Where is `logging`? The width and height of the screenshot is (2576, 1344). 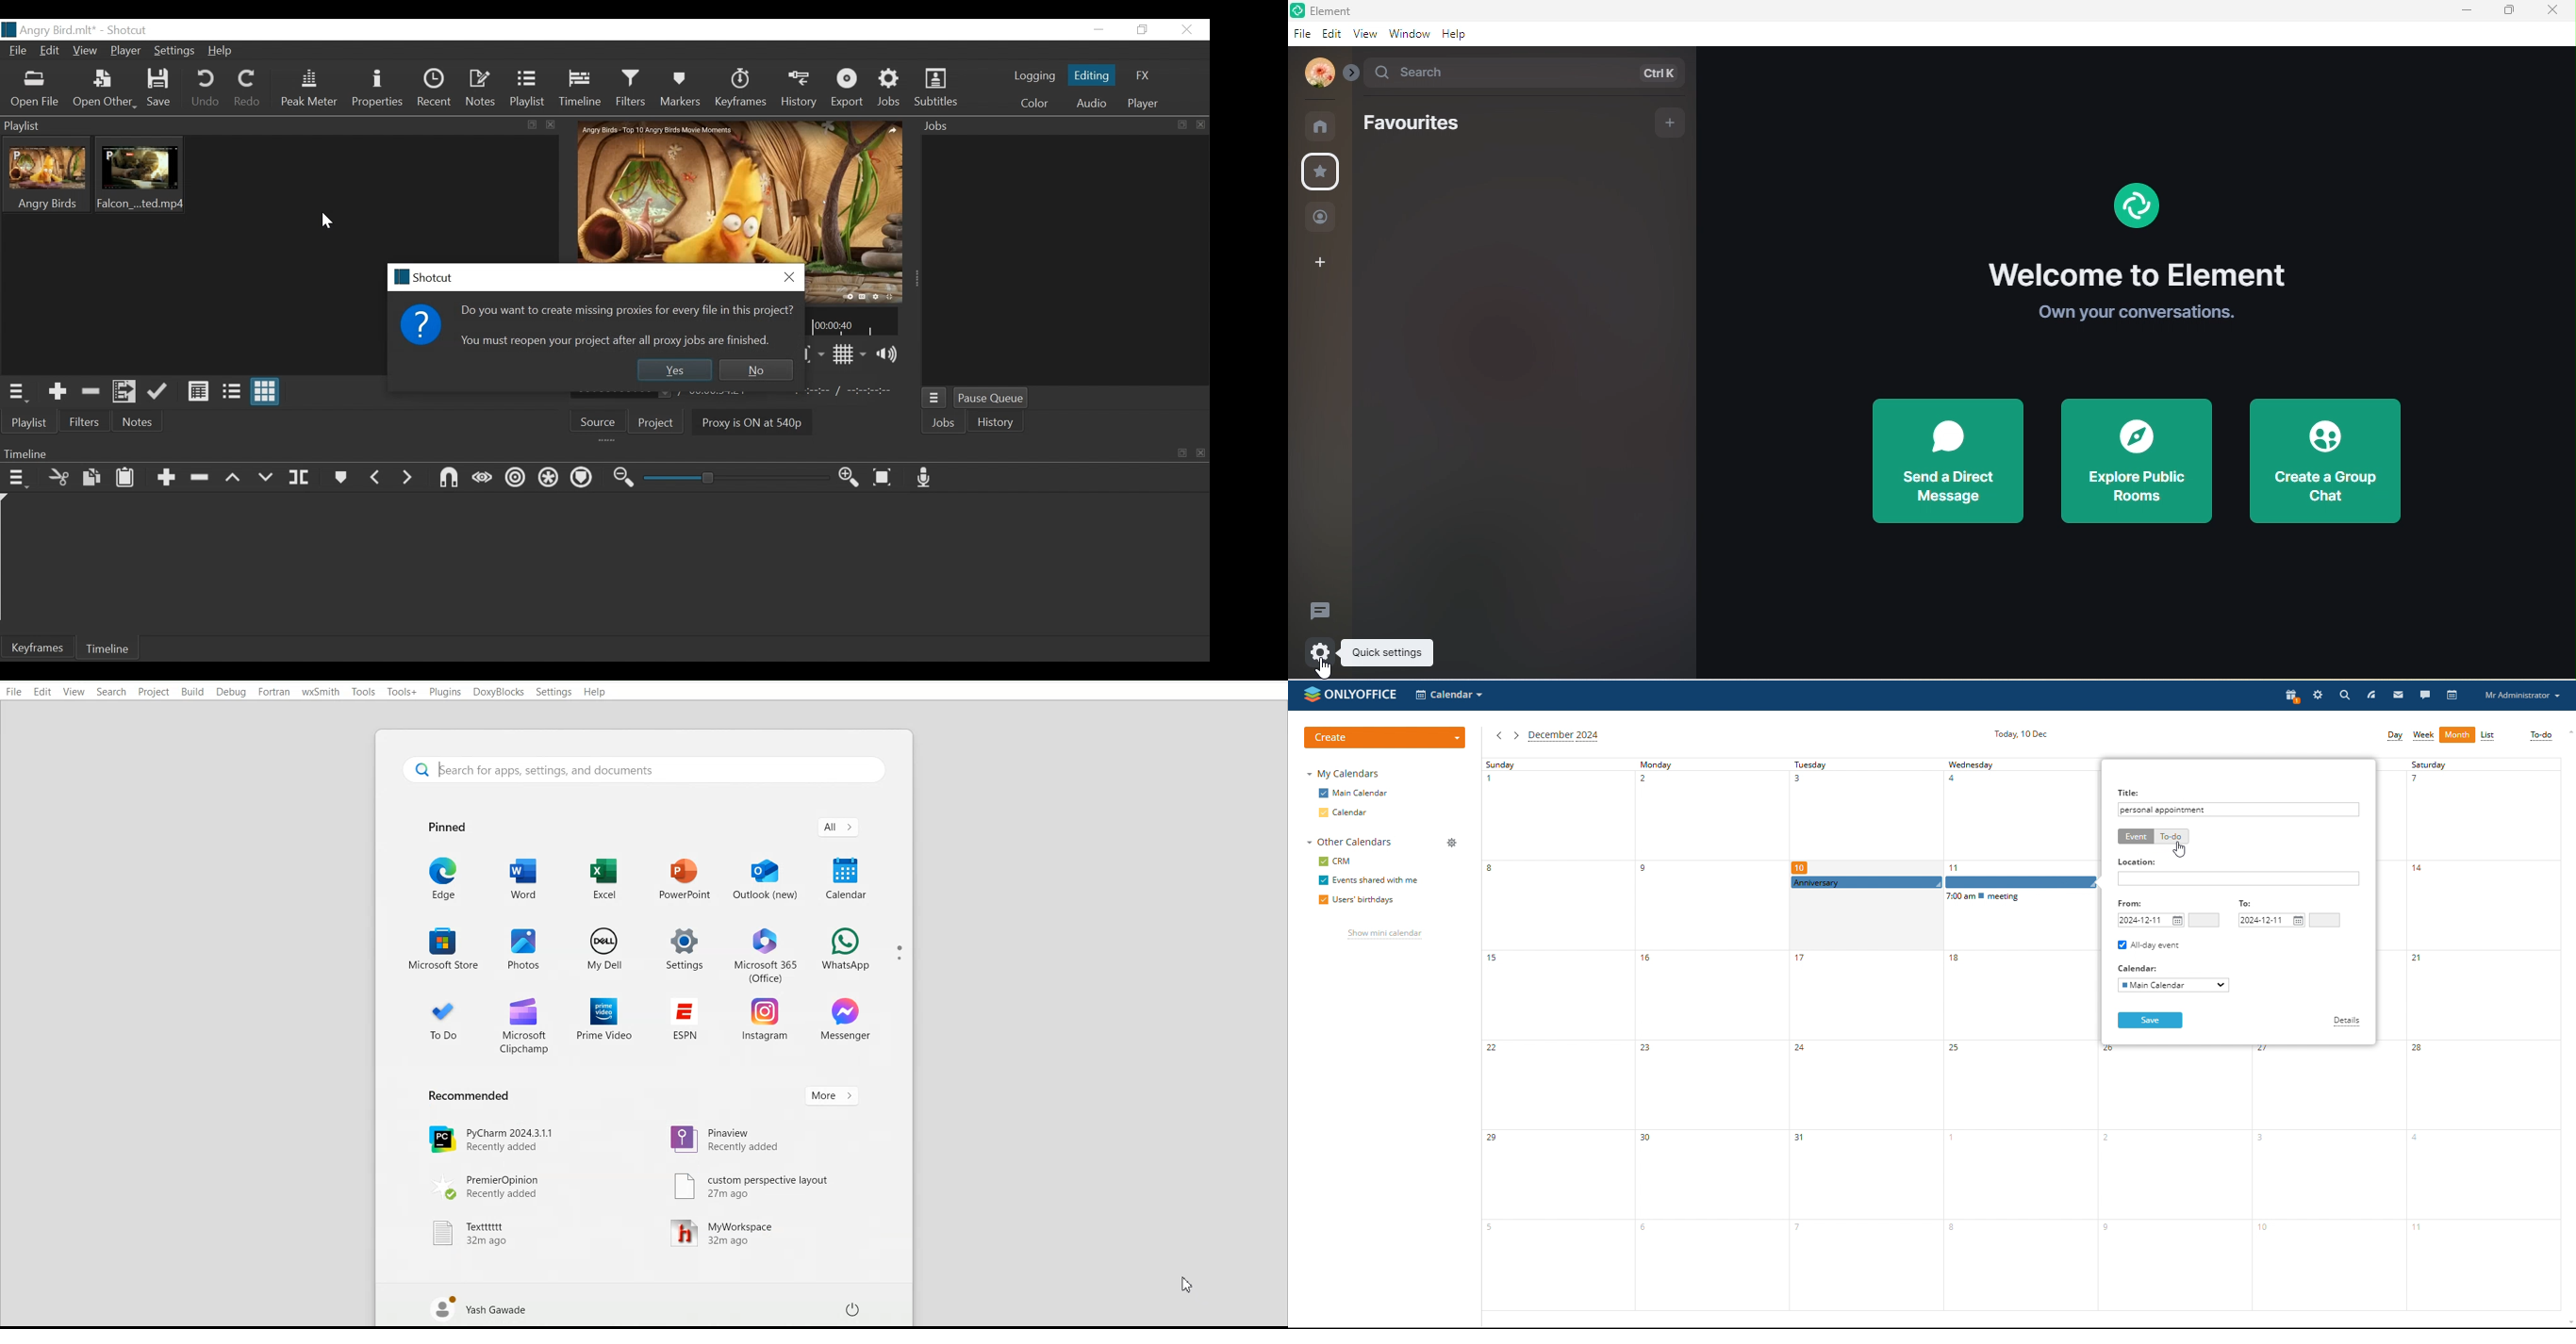 logging is located at coordinates (1034, 76).